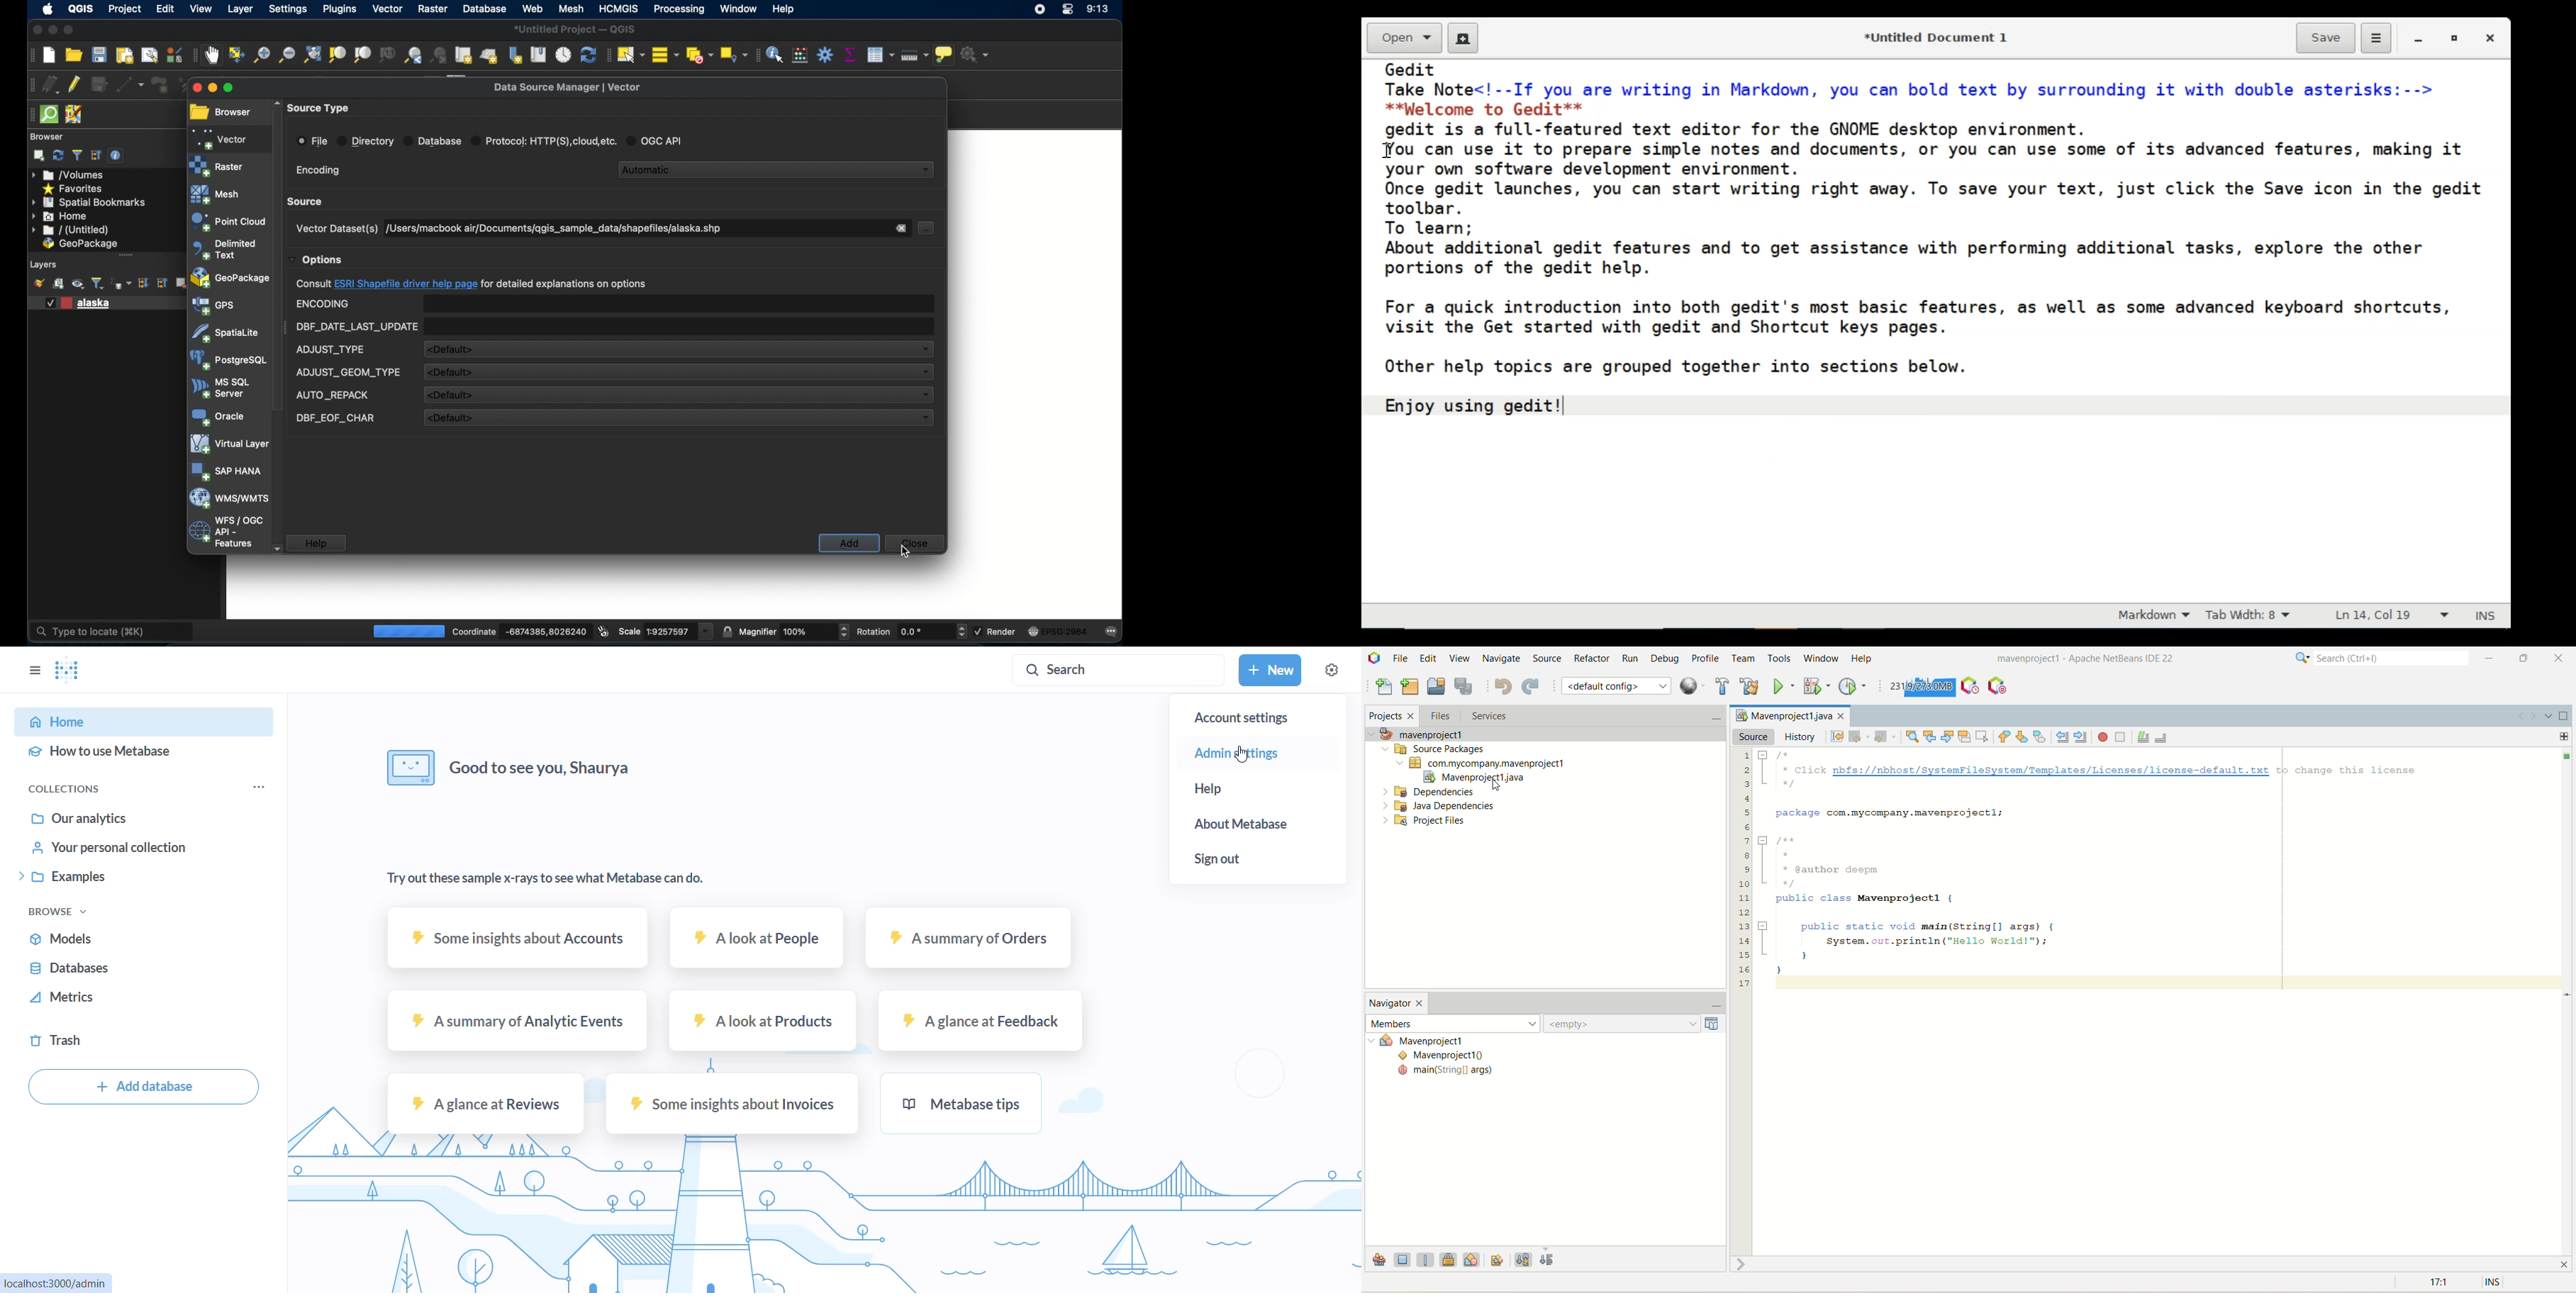  I want to click on style manager, so click(174, 54).